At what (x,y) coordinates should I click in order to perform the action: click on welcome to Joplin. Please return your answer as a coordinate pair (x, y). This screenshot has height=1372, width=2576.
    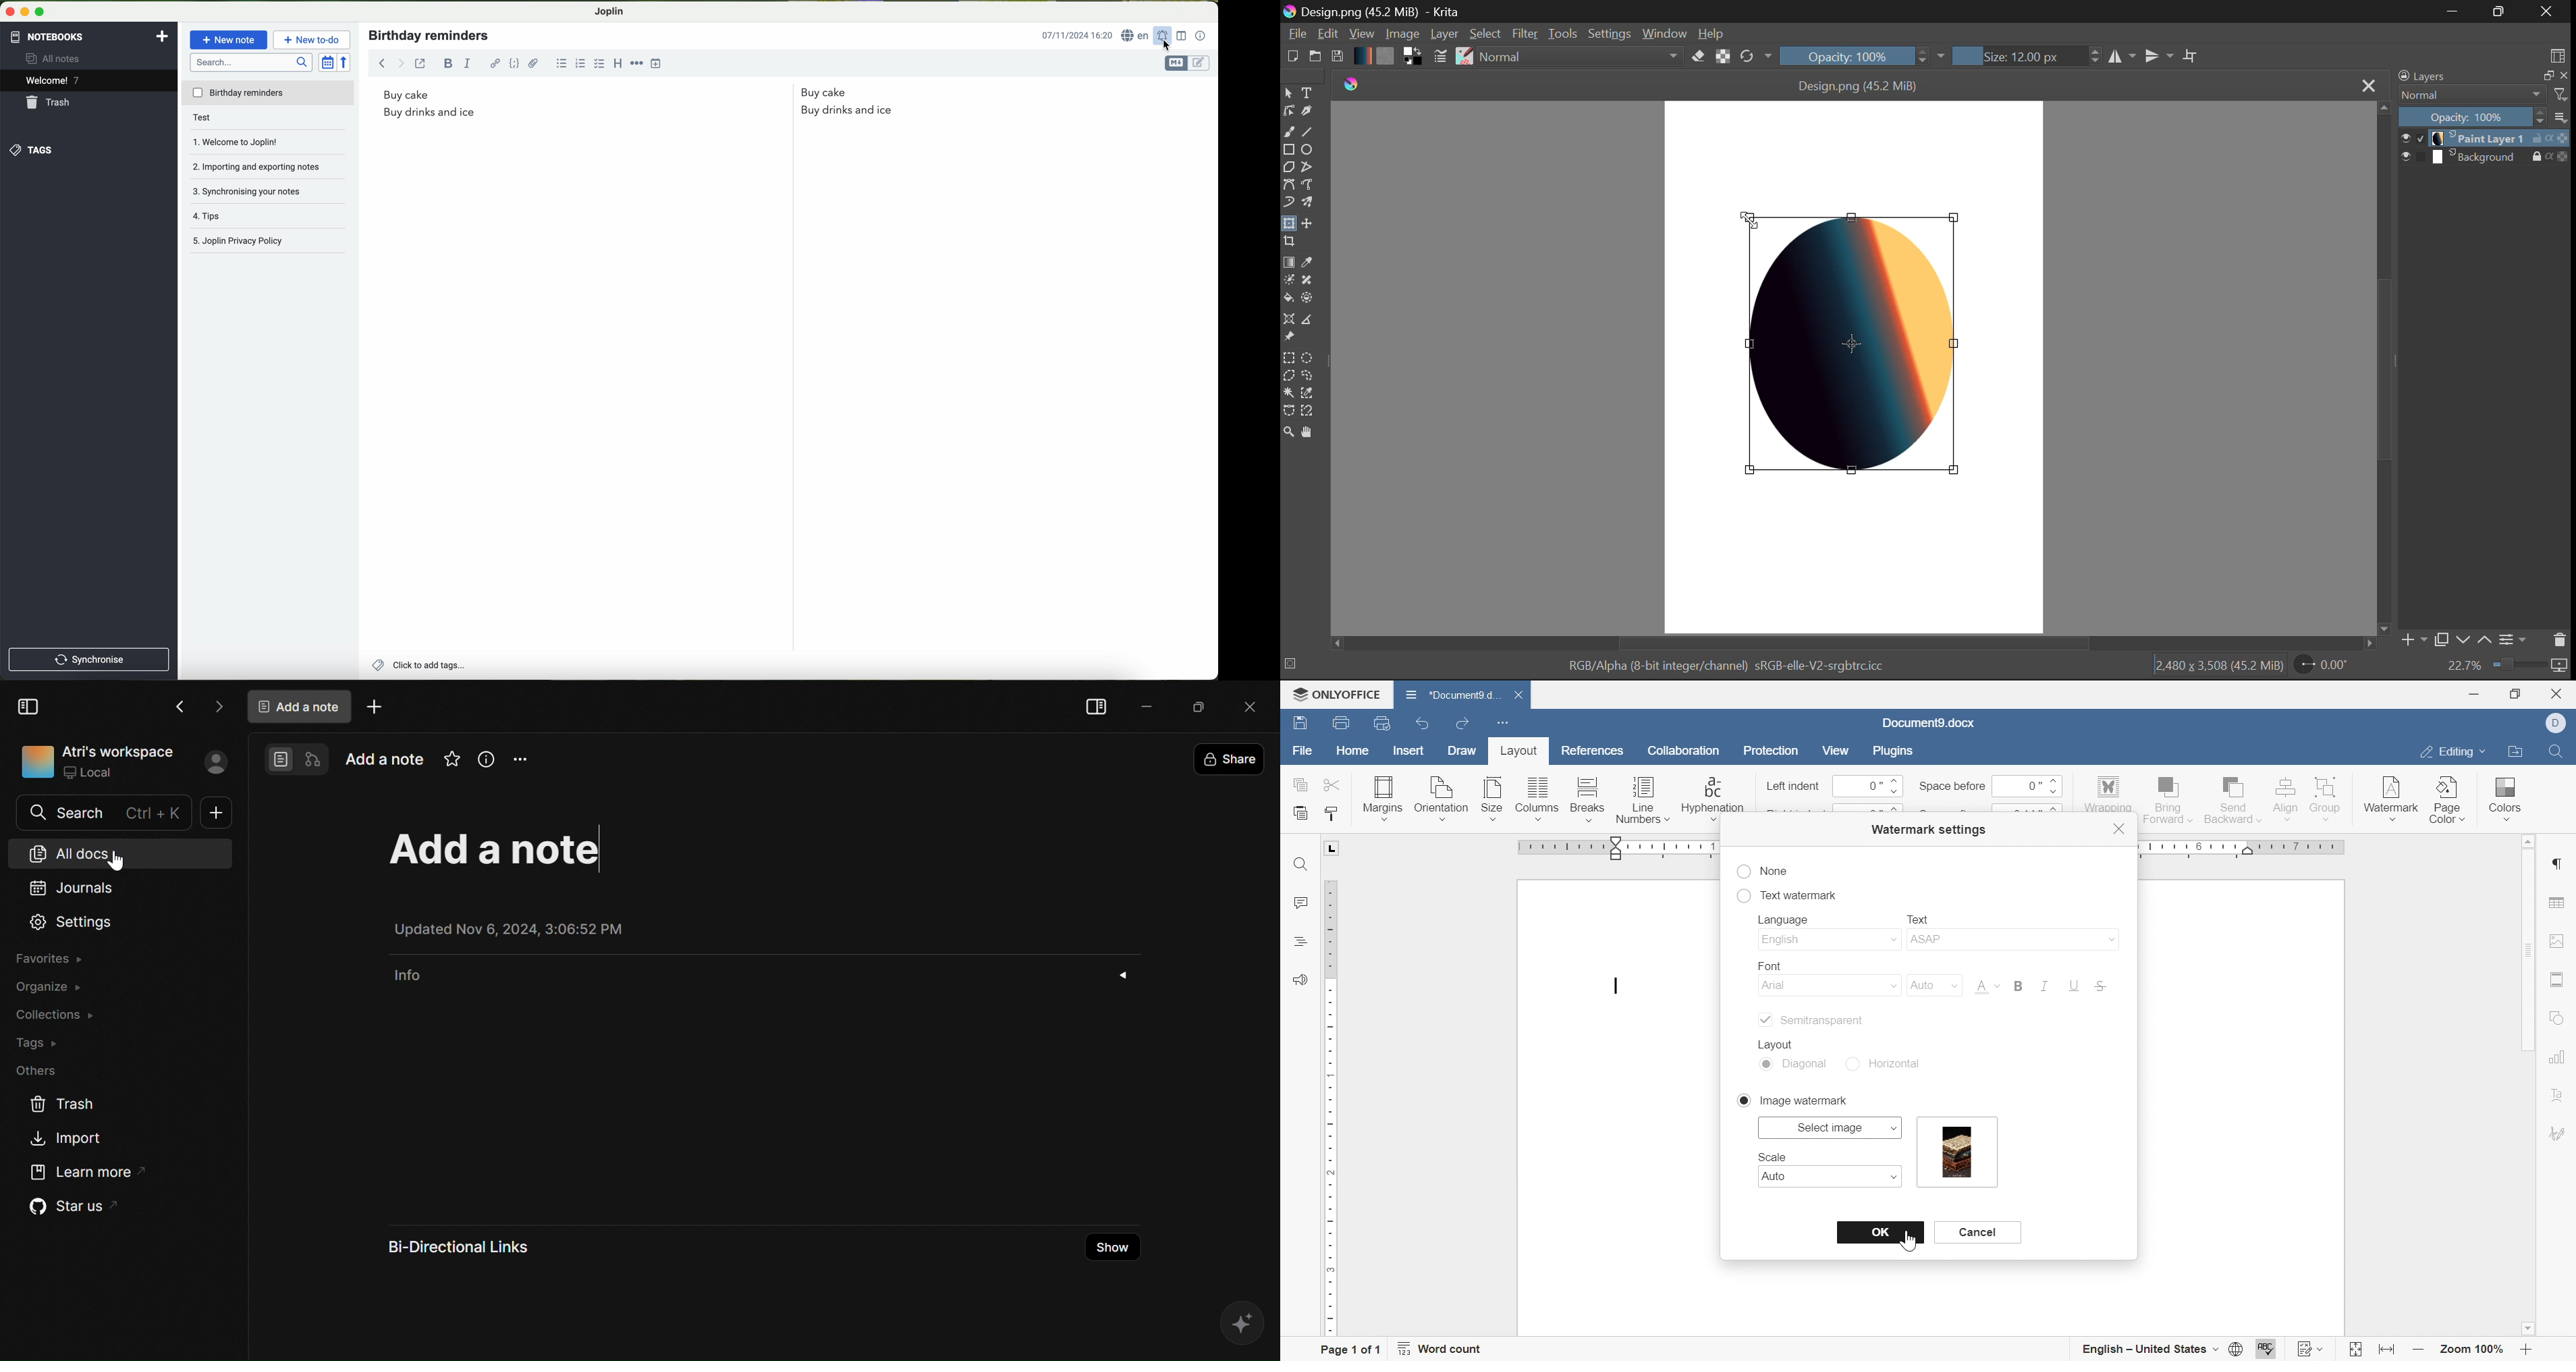
    Looking at the image, I should click on (248, 141).